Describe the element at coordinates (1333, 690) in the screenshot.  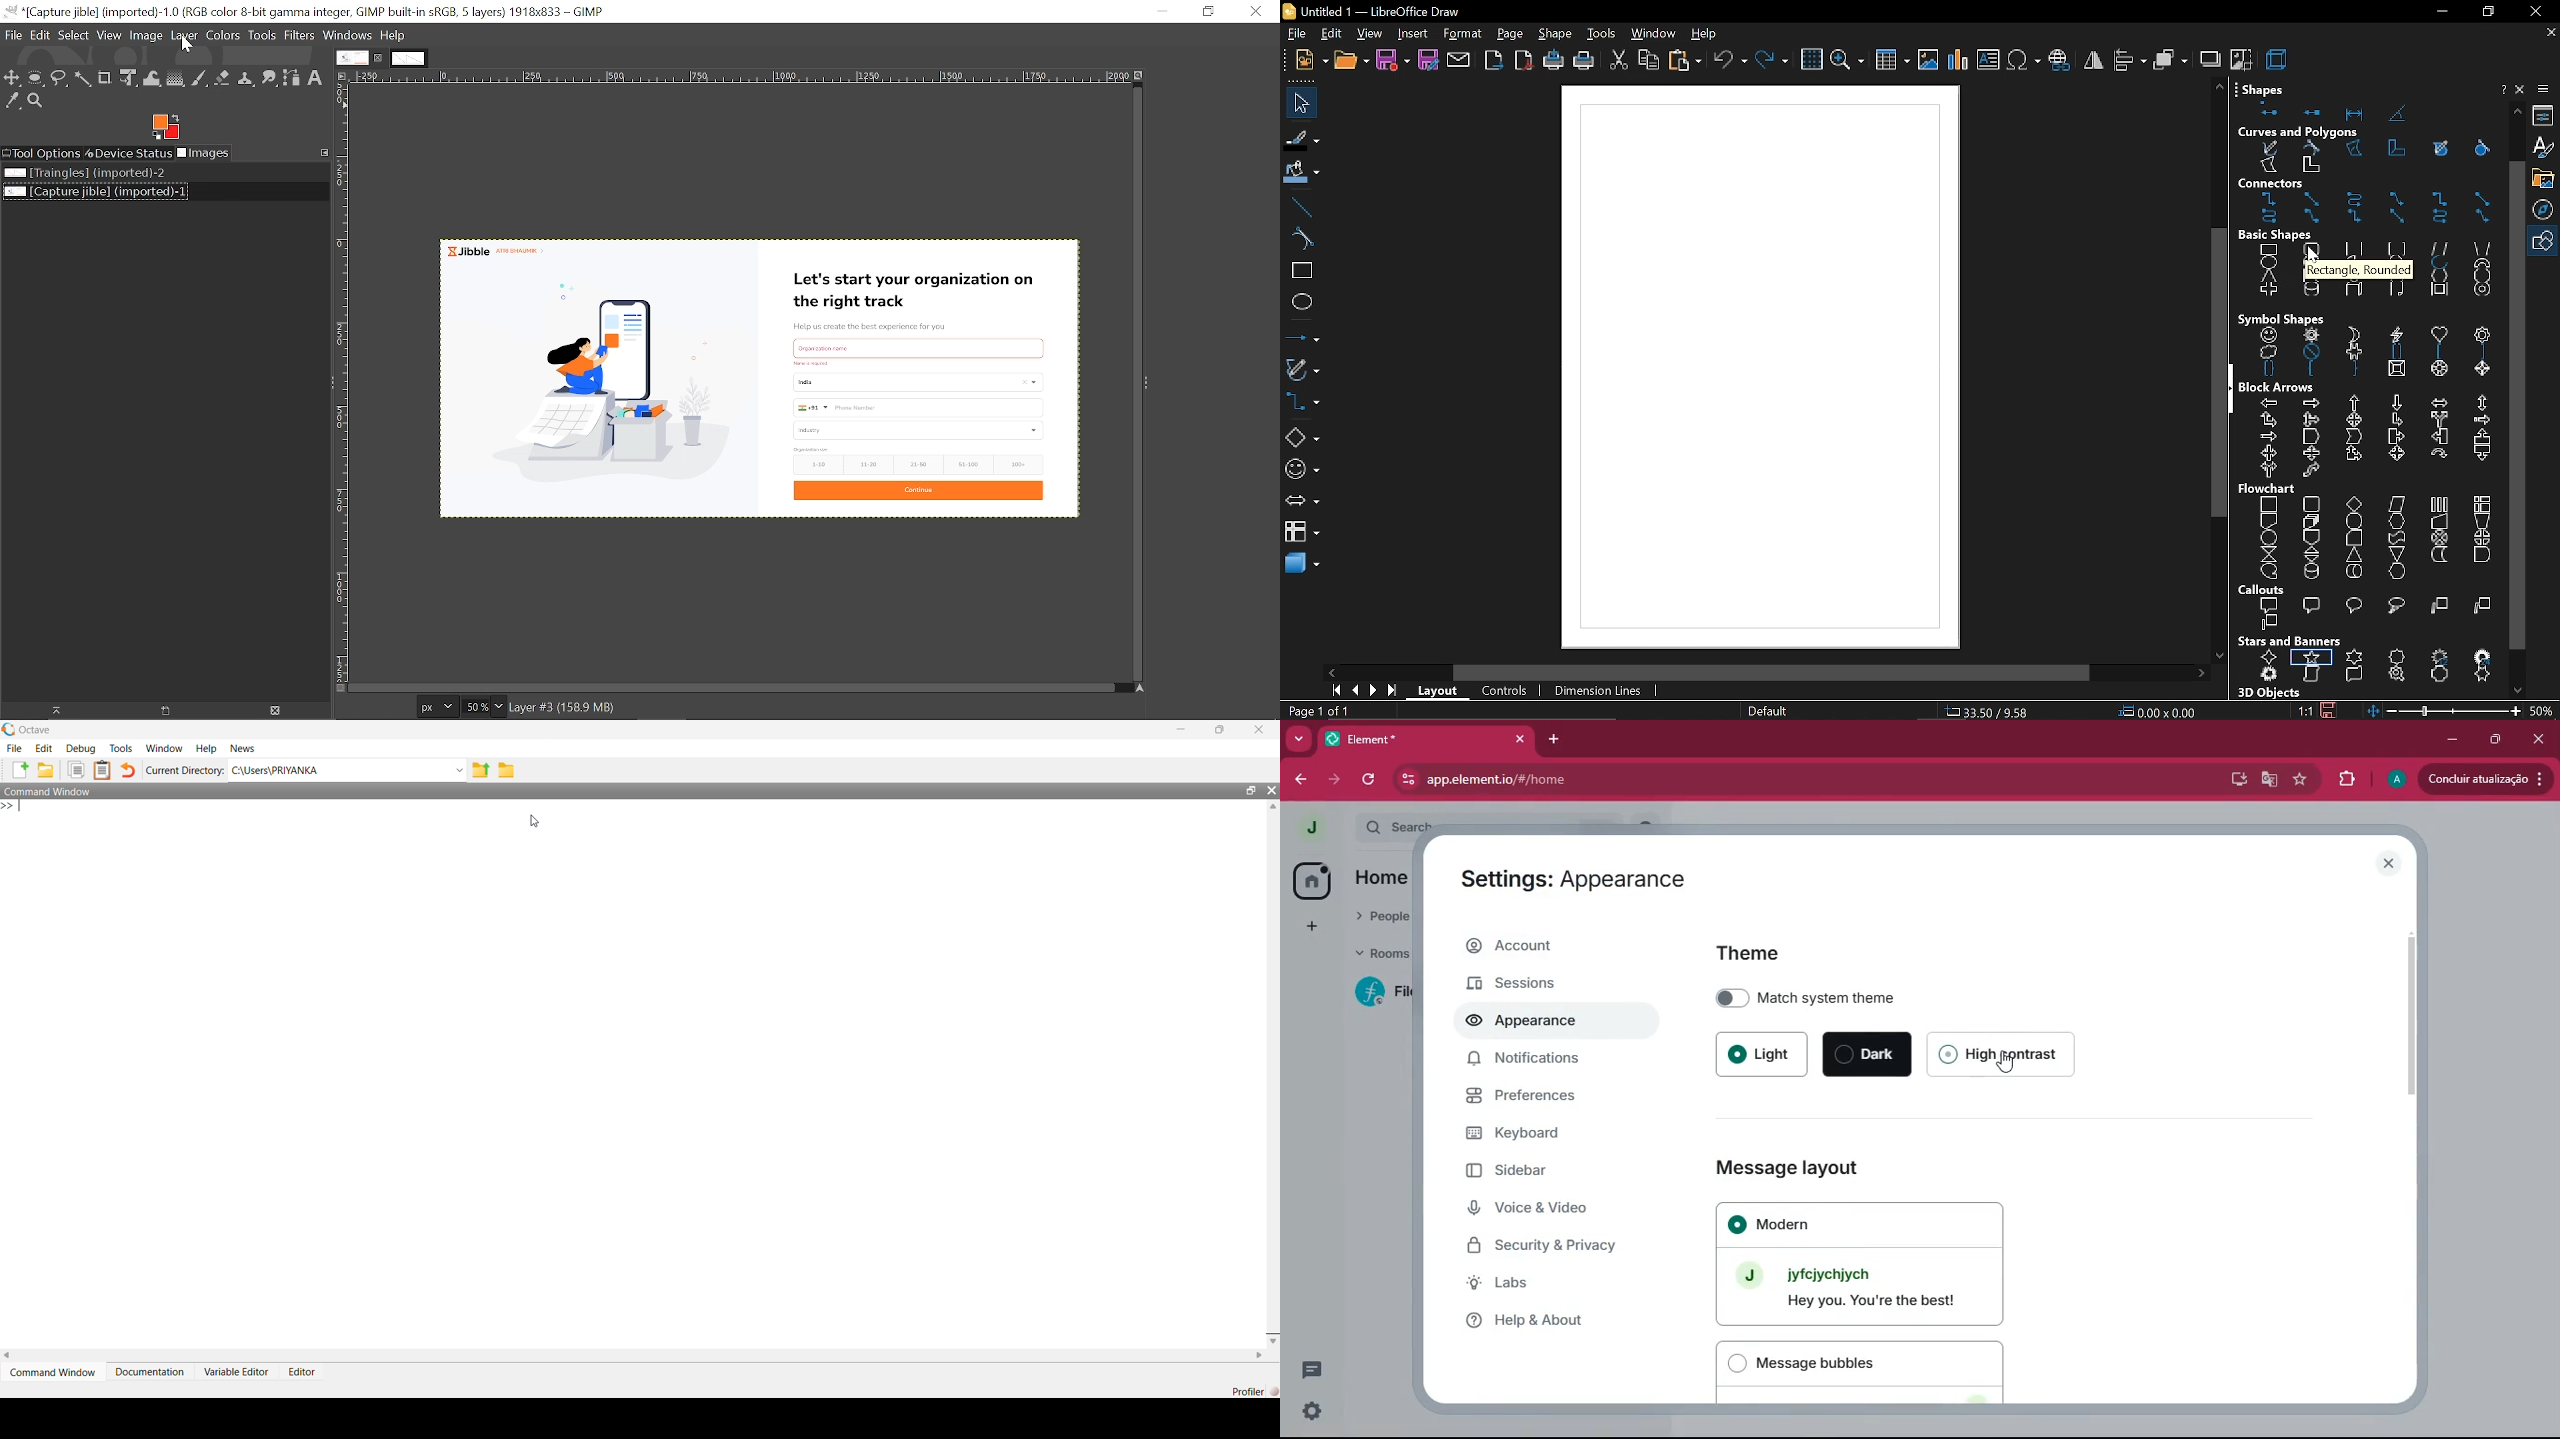
I see `go to first page` at that location.